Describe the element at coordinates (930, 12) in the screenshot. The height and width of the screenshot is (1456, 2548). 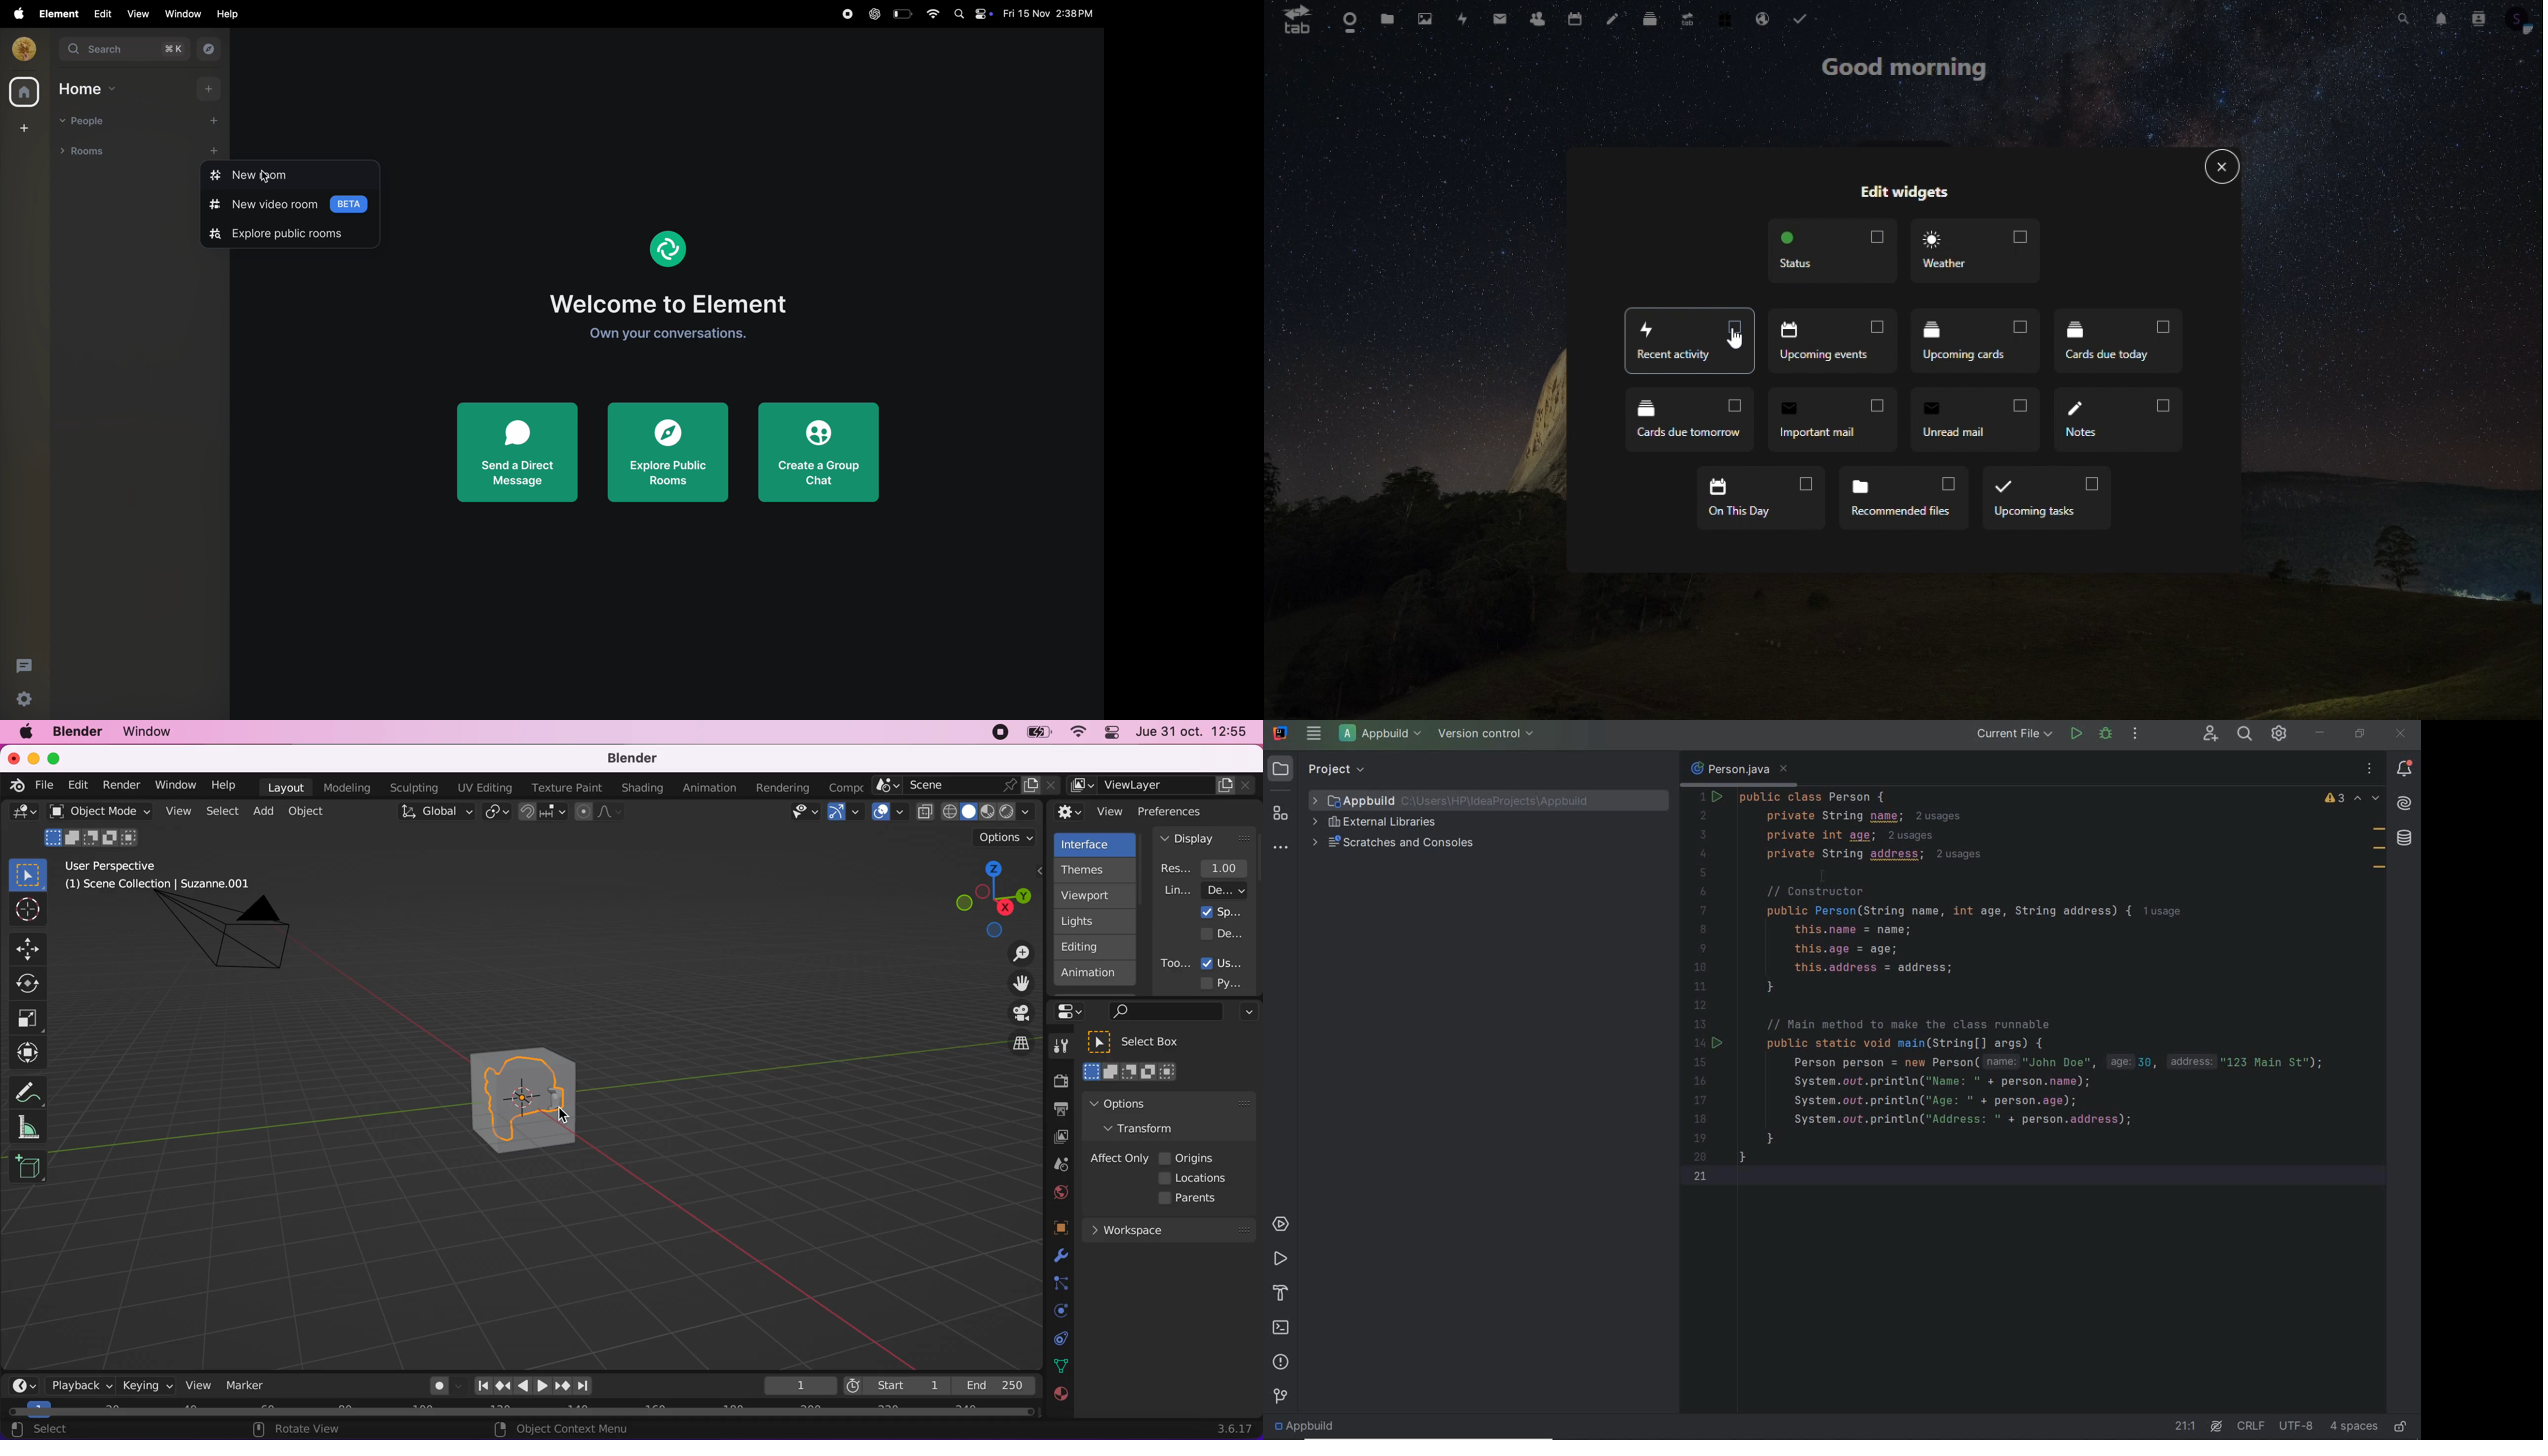
I see `wifi` at that location.